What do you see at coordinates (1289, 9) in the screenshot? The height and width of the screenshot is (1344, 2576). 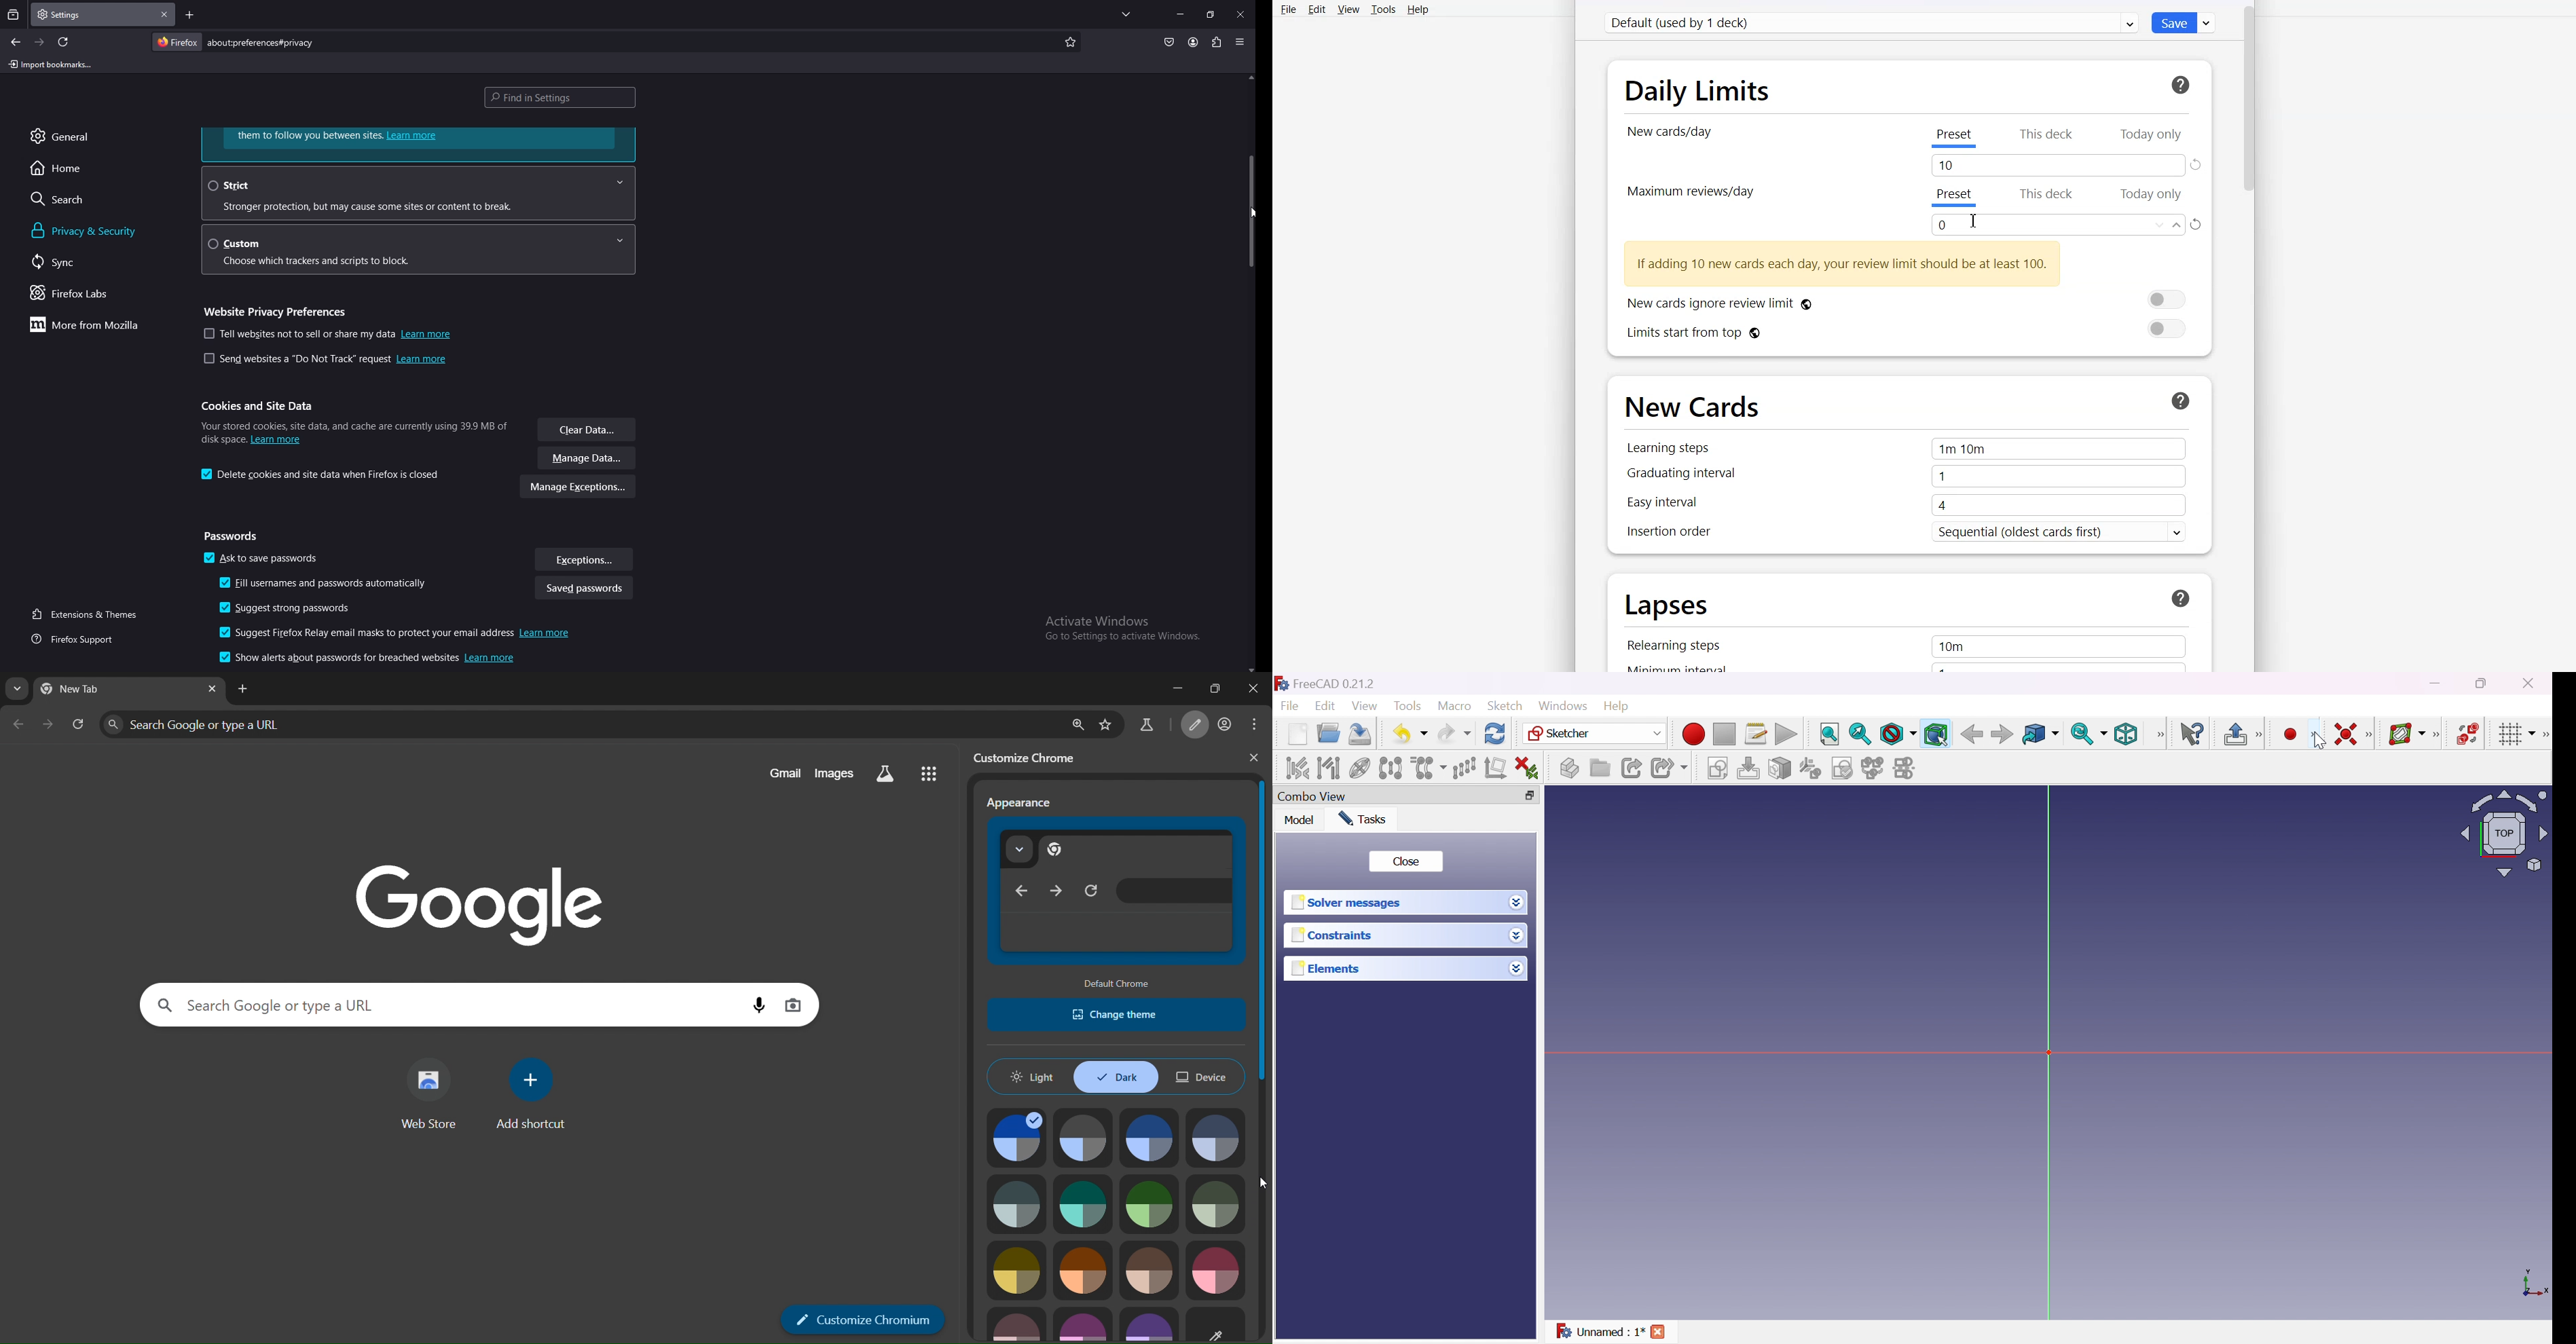 I see `File` at bounding box center [1289, 9].